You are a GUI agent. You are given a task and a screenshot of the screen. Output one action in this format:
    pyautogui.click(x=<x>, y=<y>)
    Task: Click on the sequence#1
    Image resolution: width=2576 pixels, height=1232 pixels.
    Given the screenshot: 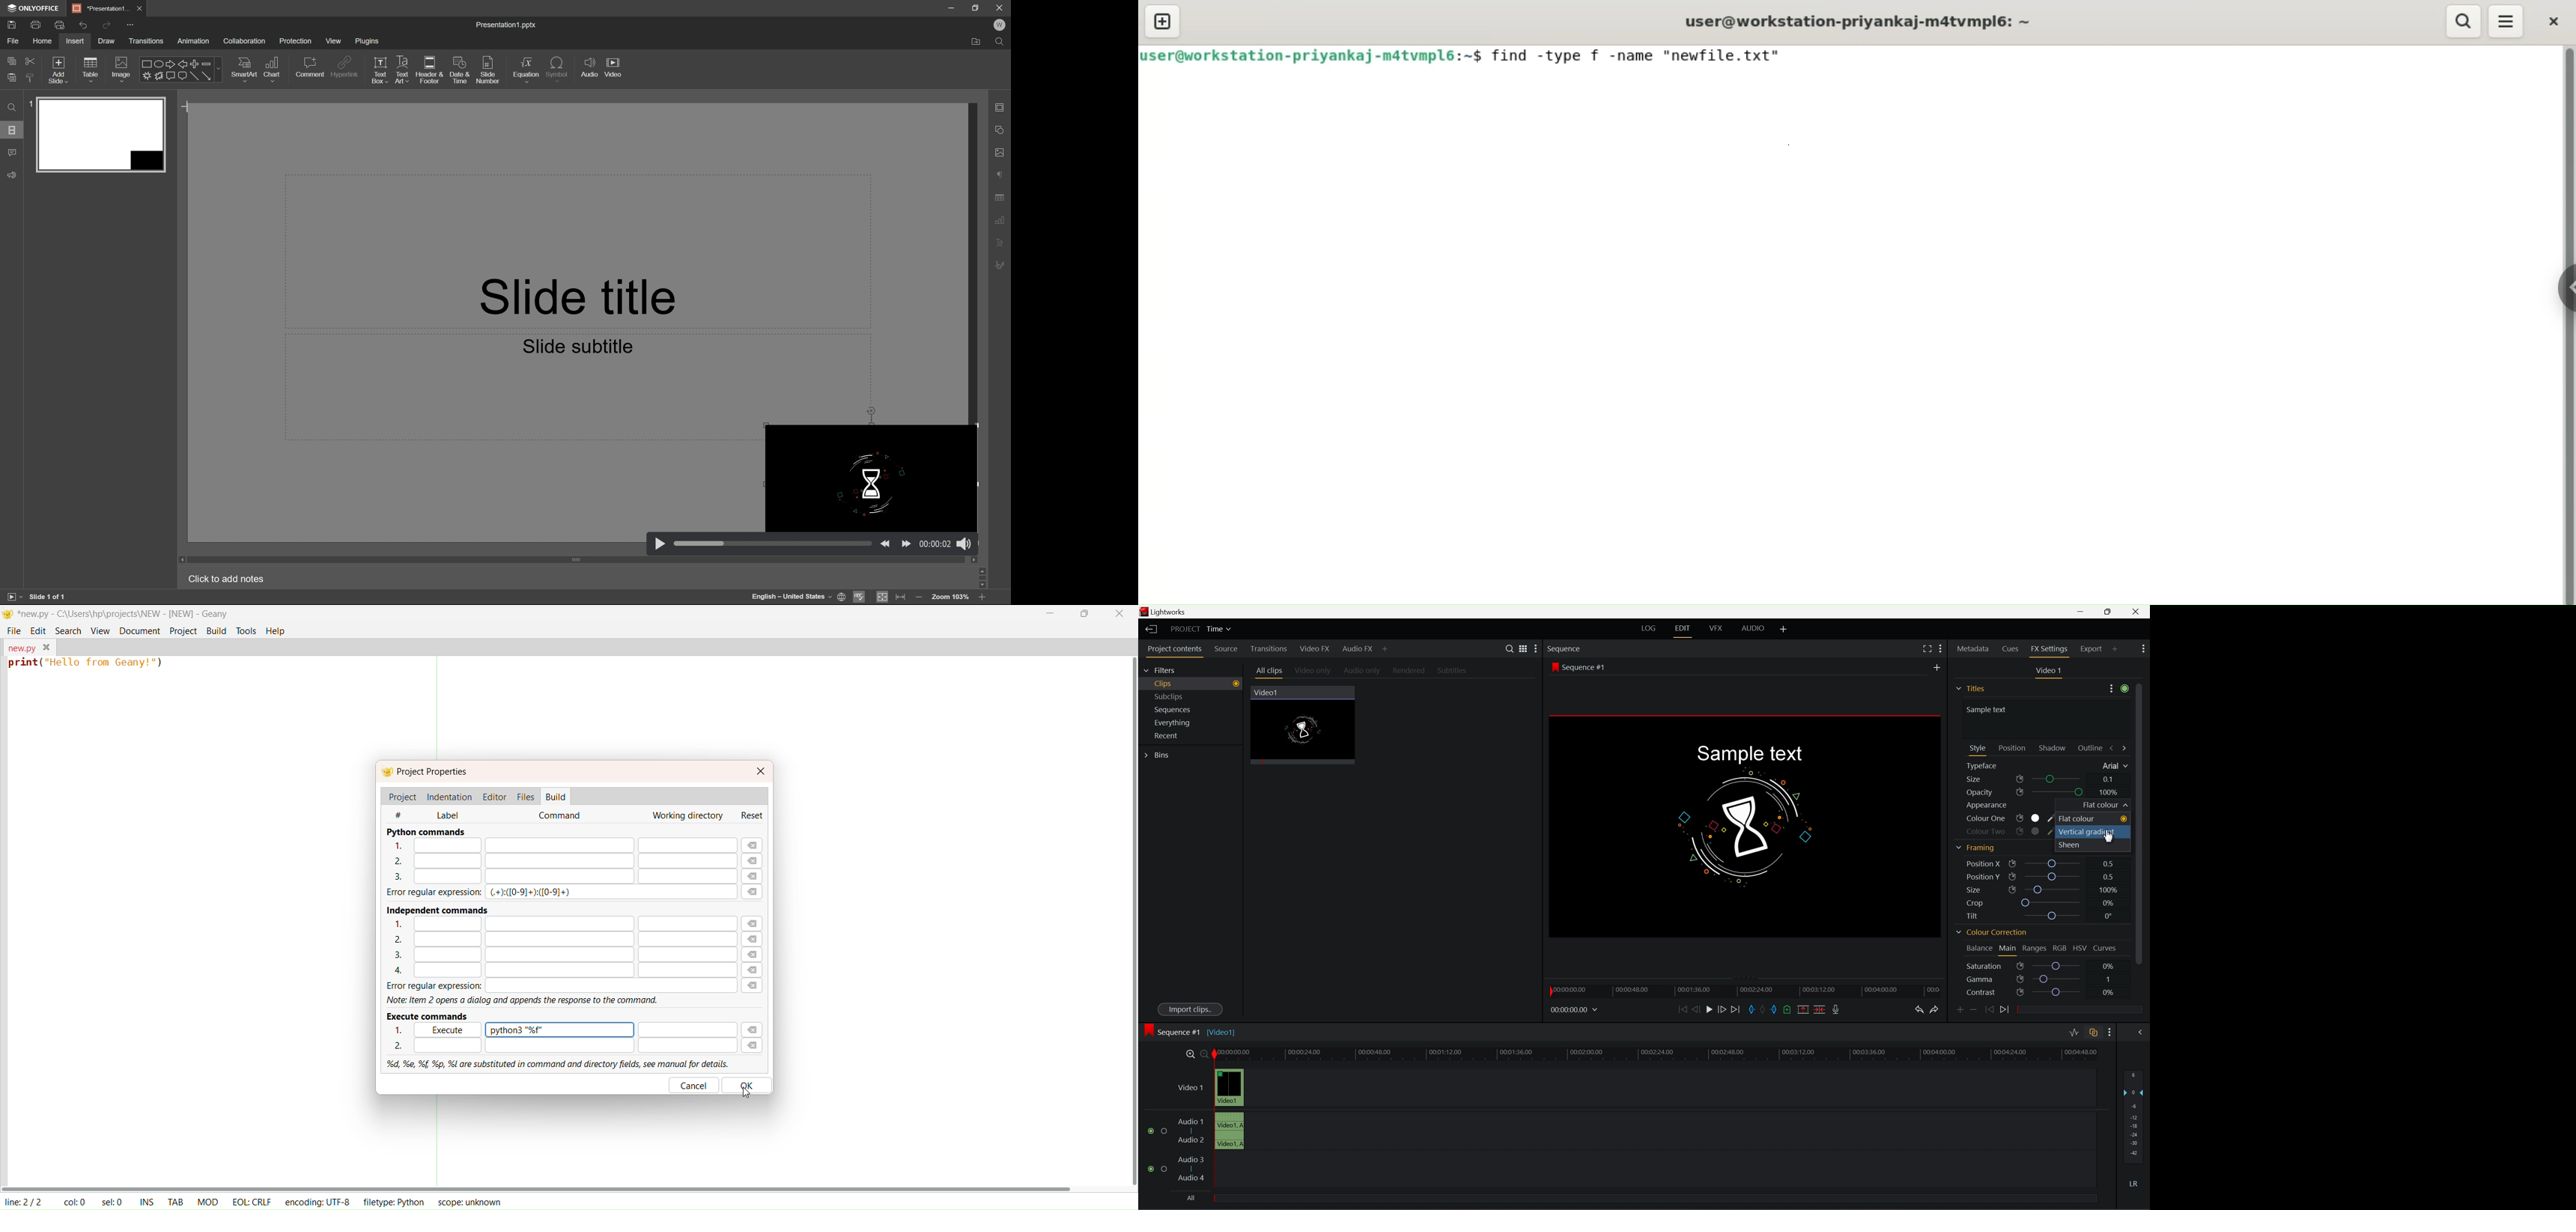 What is the action you would take?
    pyautogui.click(x=1181, y=1030)
    